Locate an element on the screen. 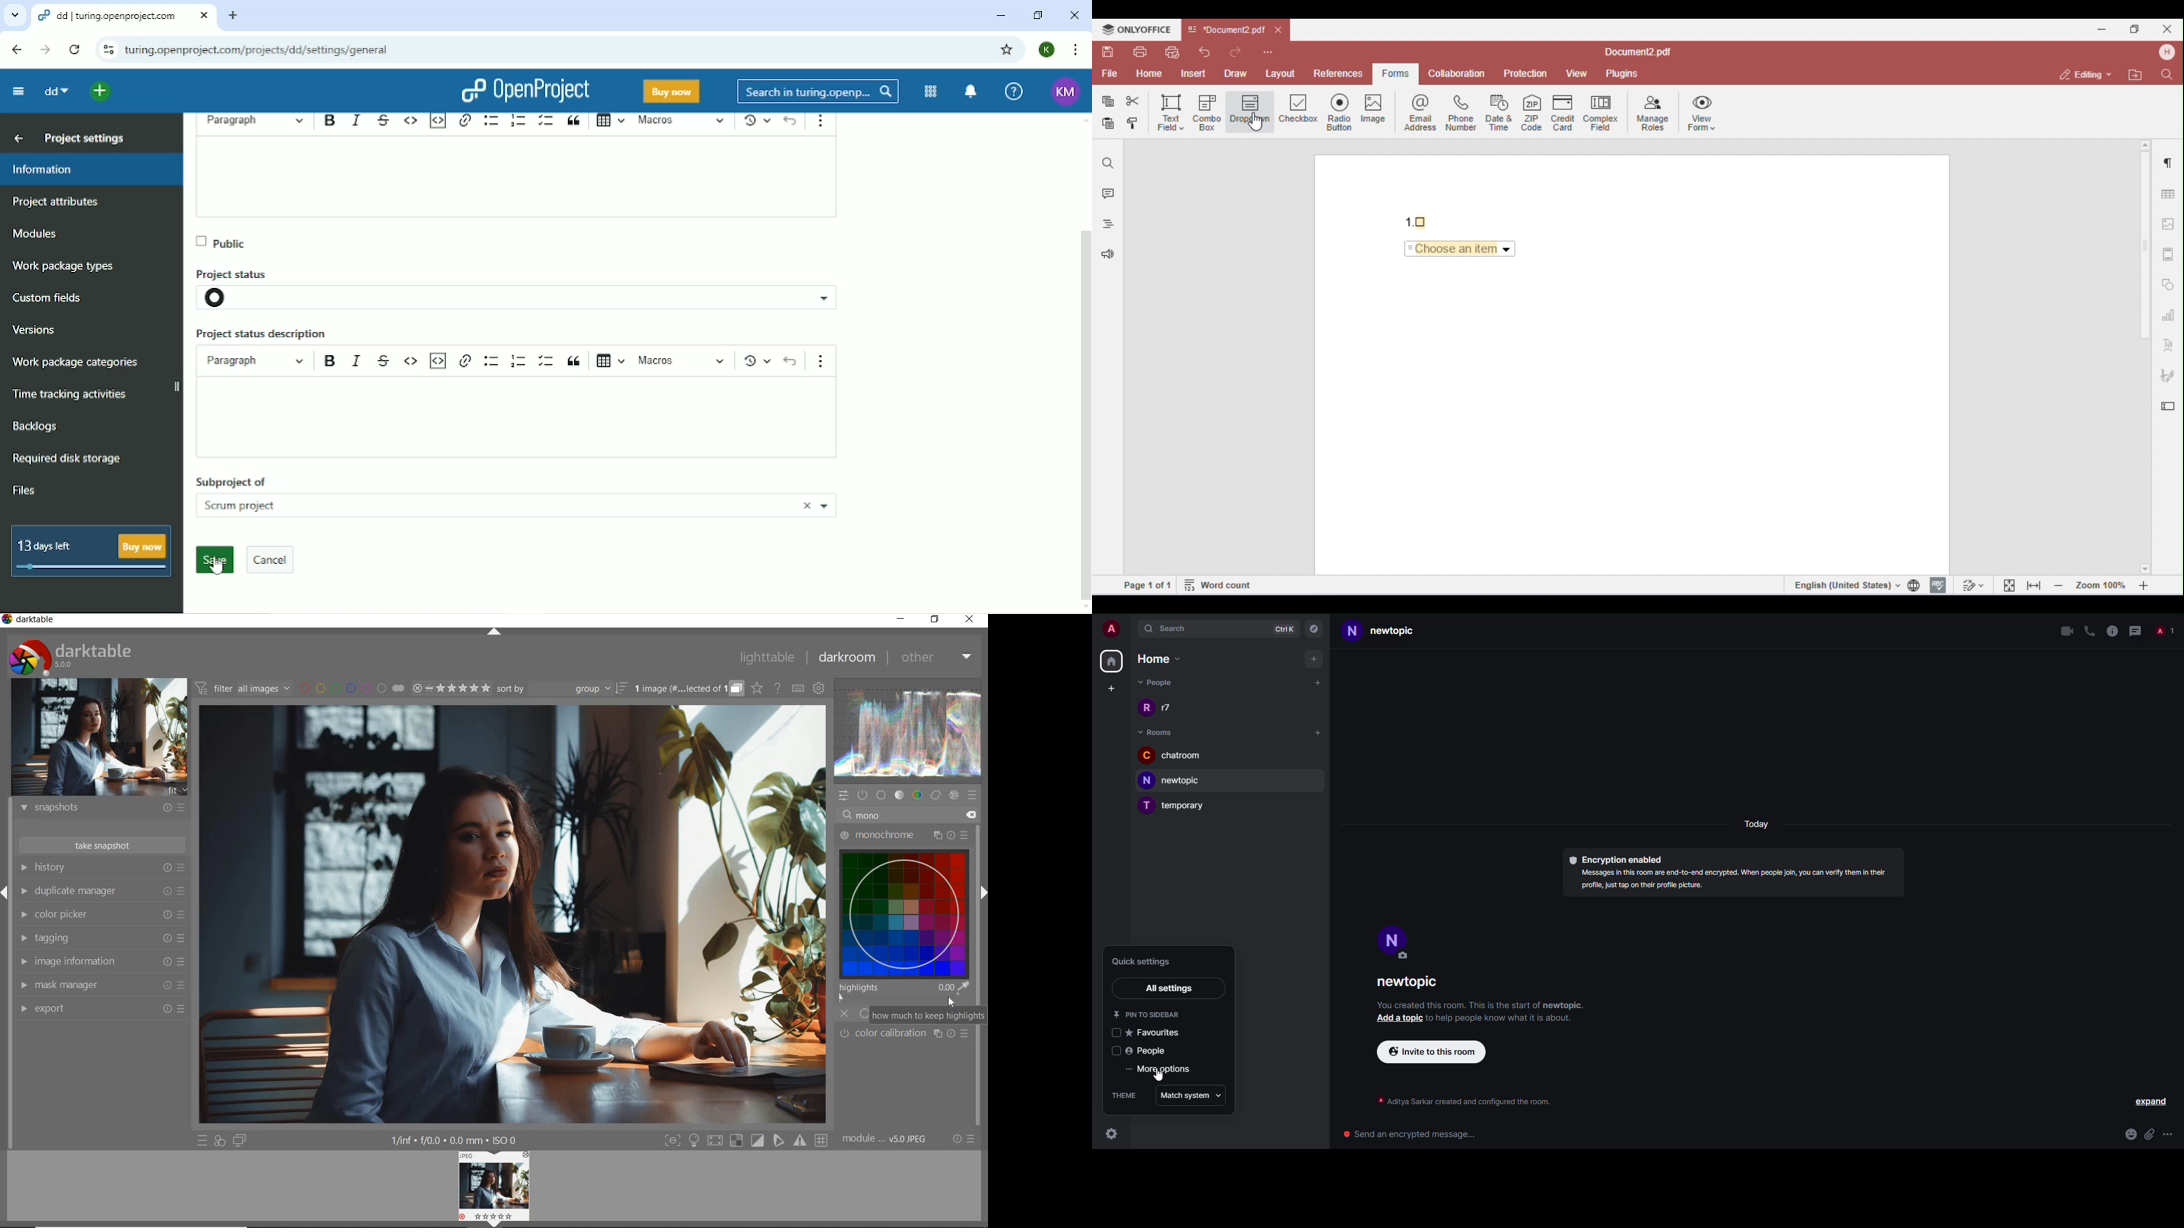  search is located at coordinates (1178, 630).